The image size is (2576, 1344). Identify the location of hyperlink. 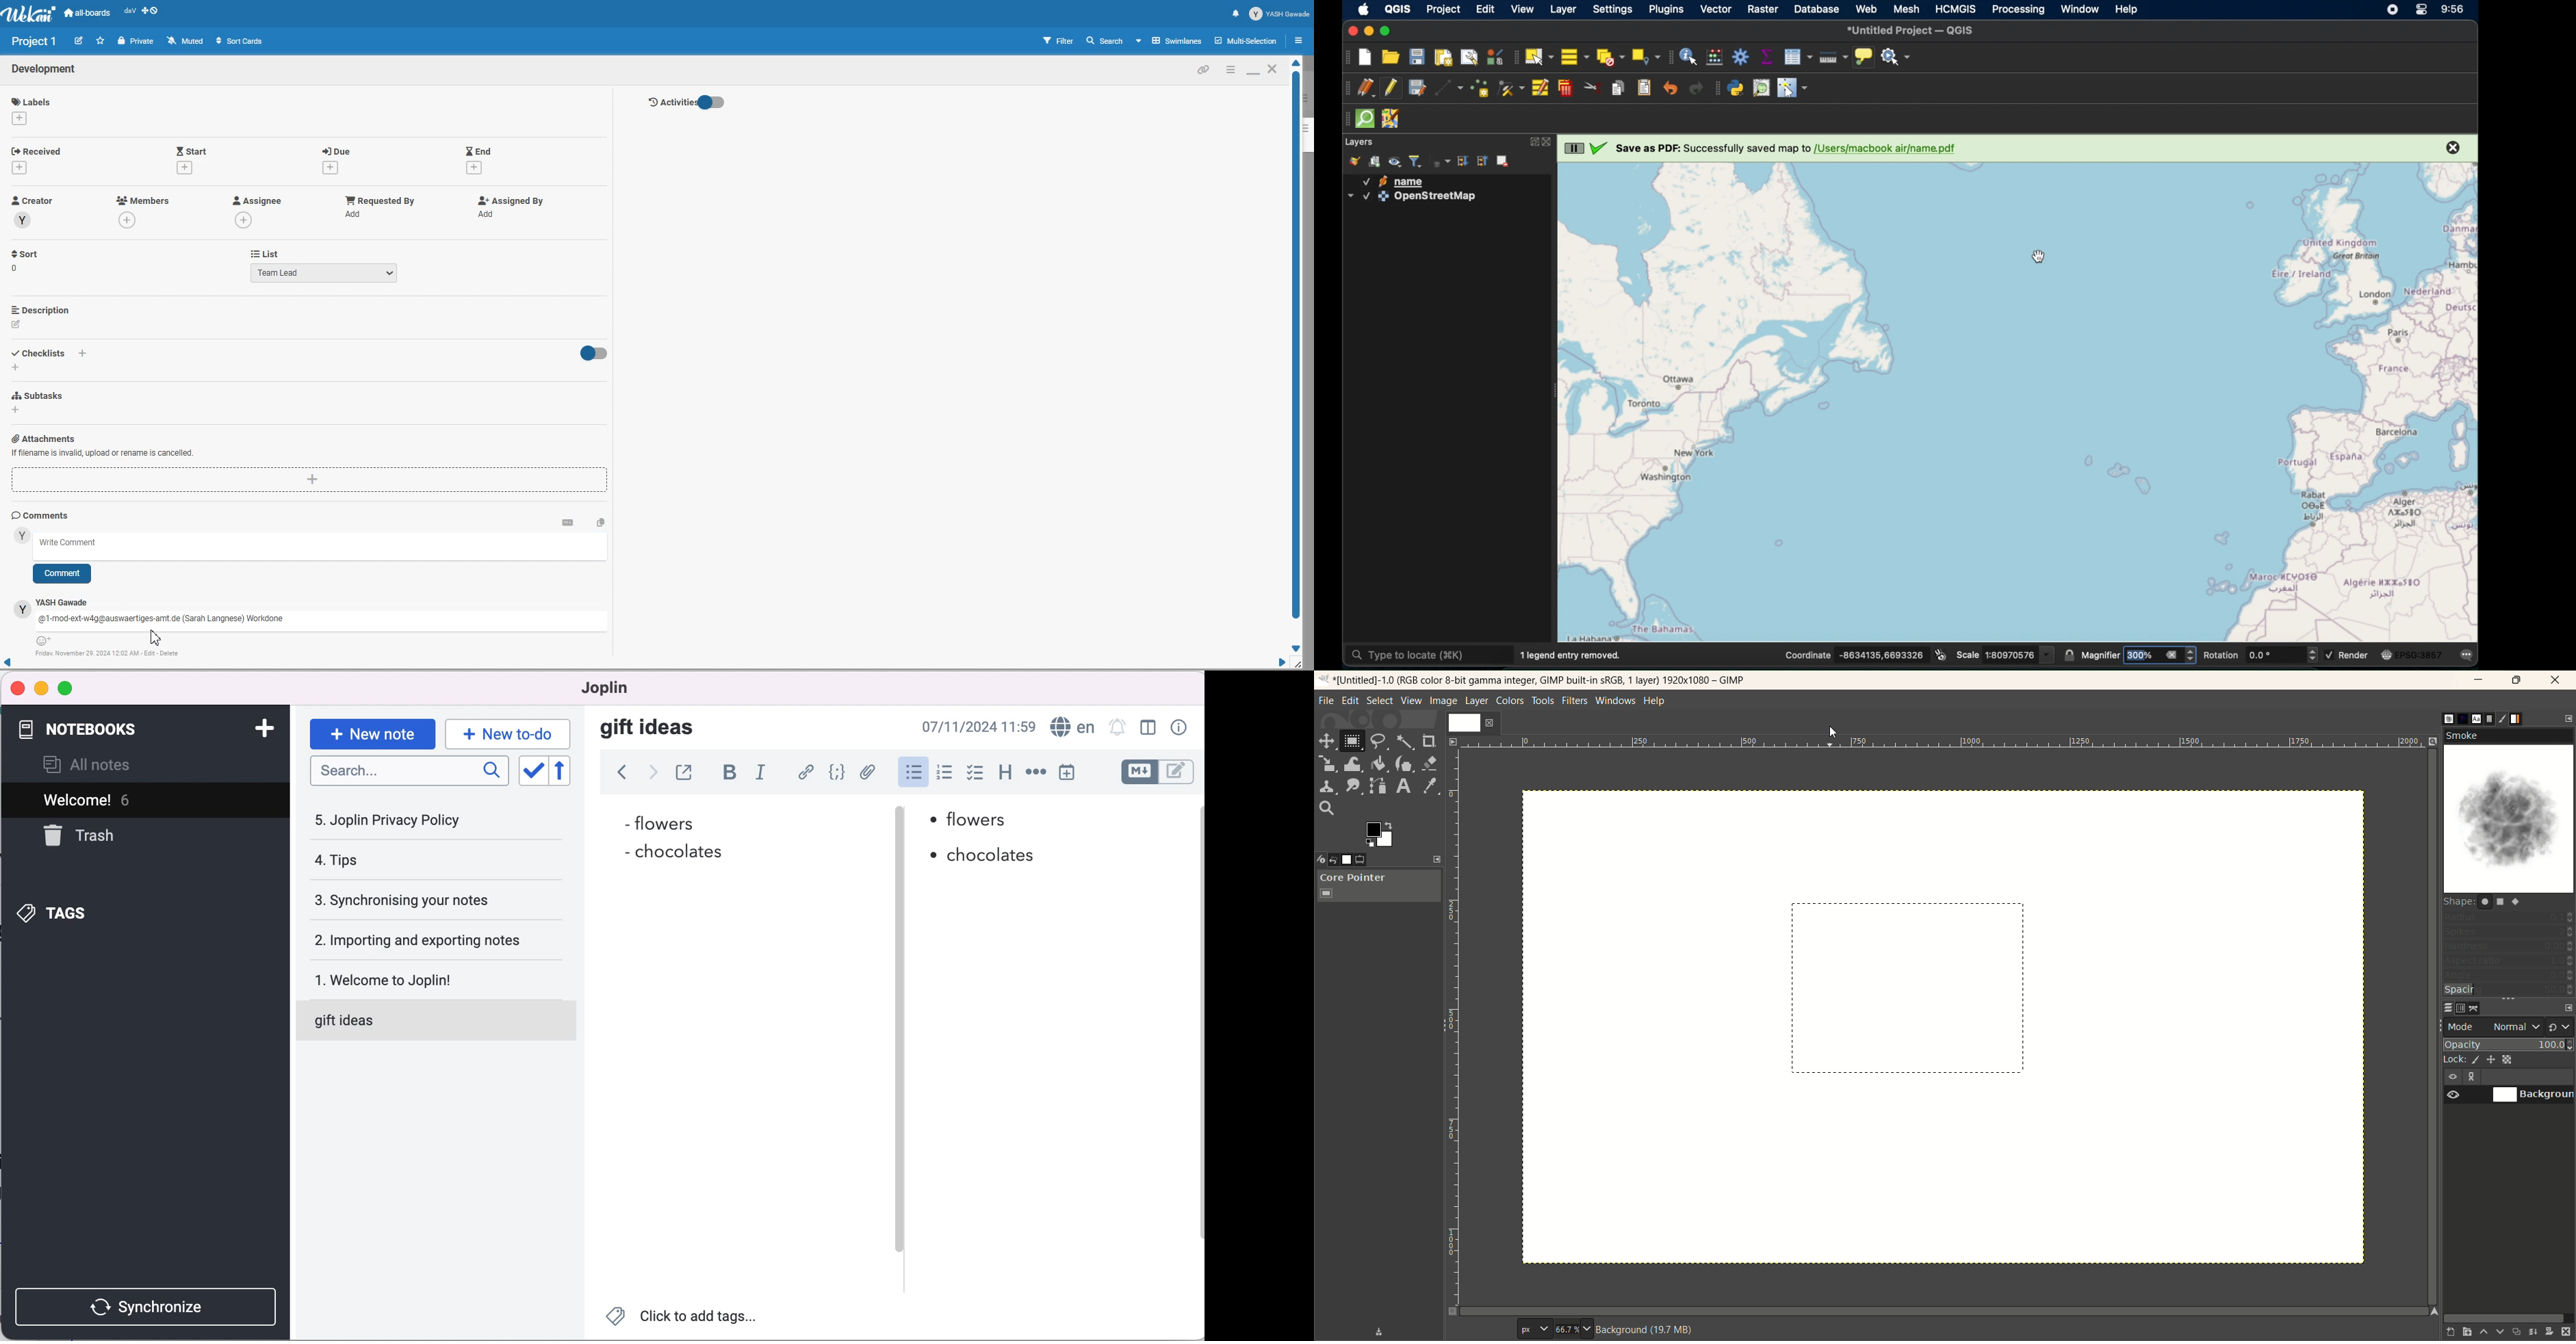
(805, 772).